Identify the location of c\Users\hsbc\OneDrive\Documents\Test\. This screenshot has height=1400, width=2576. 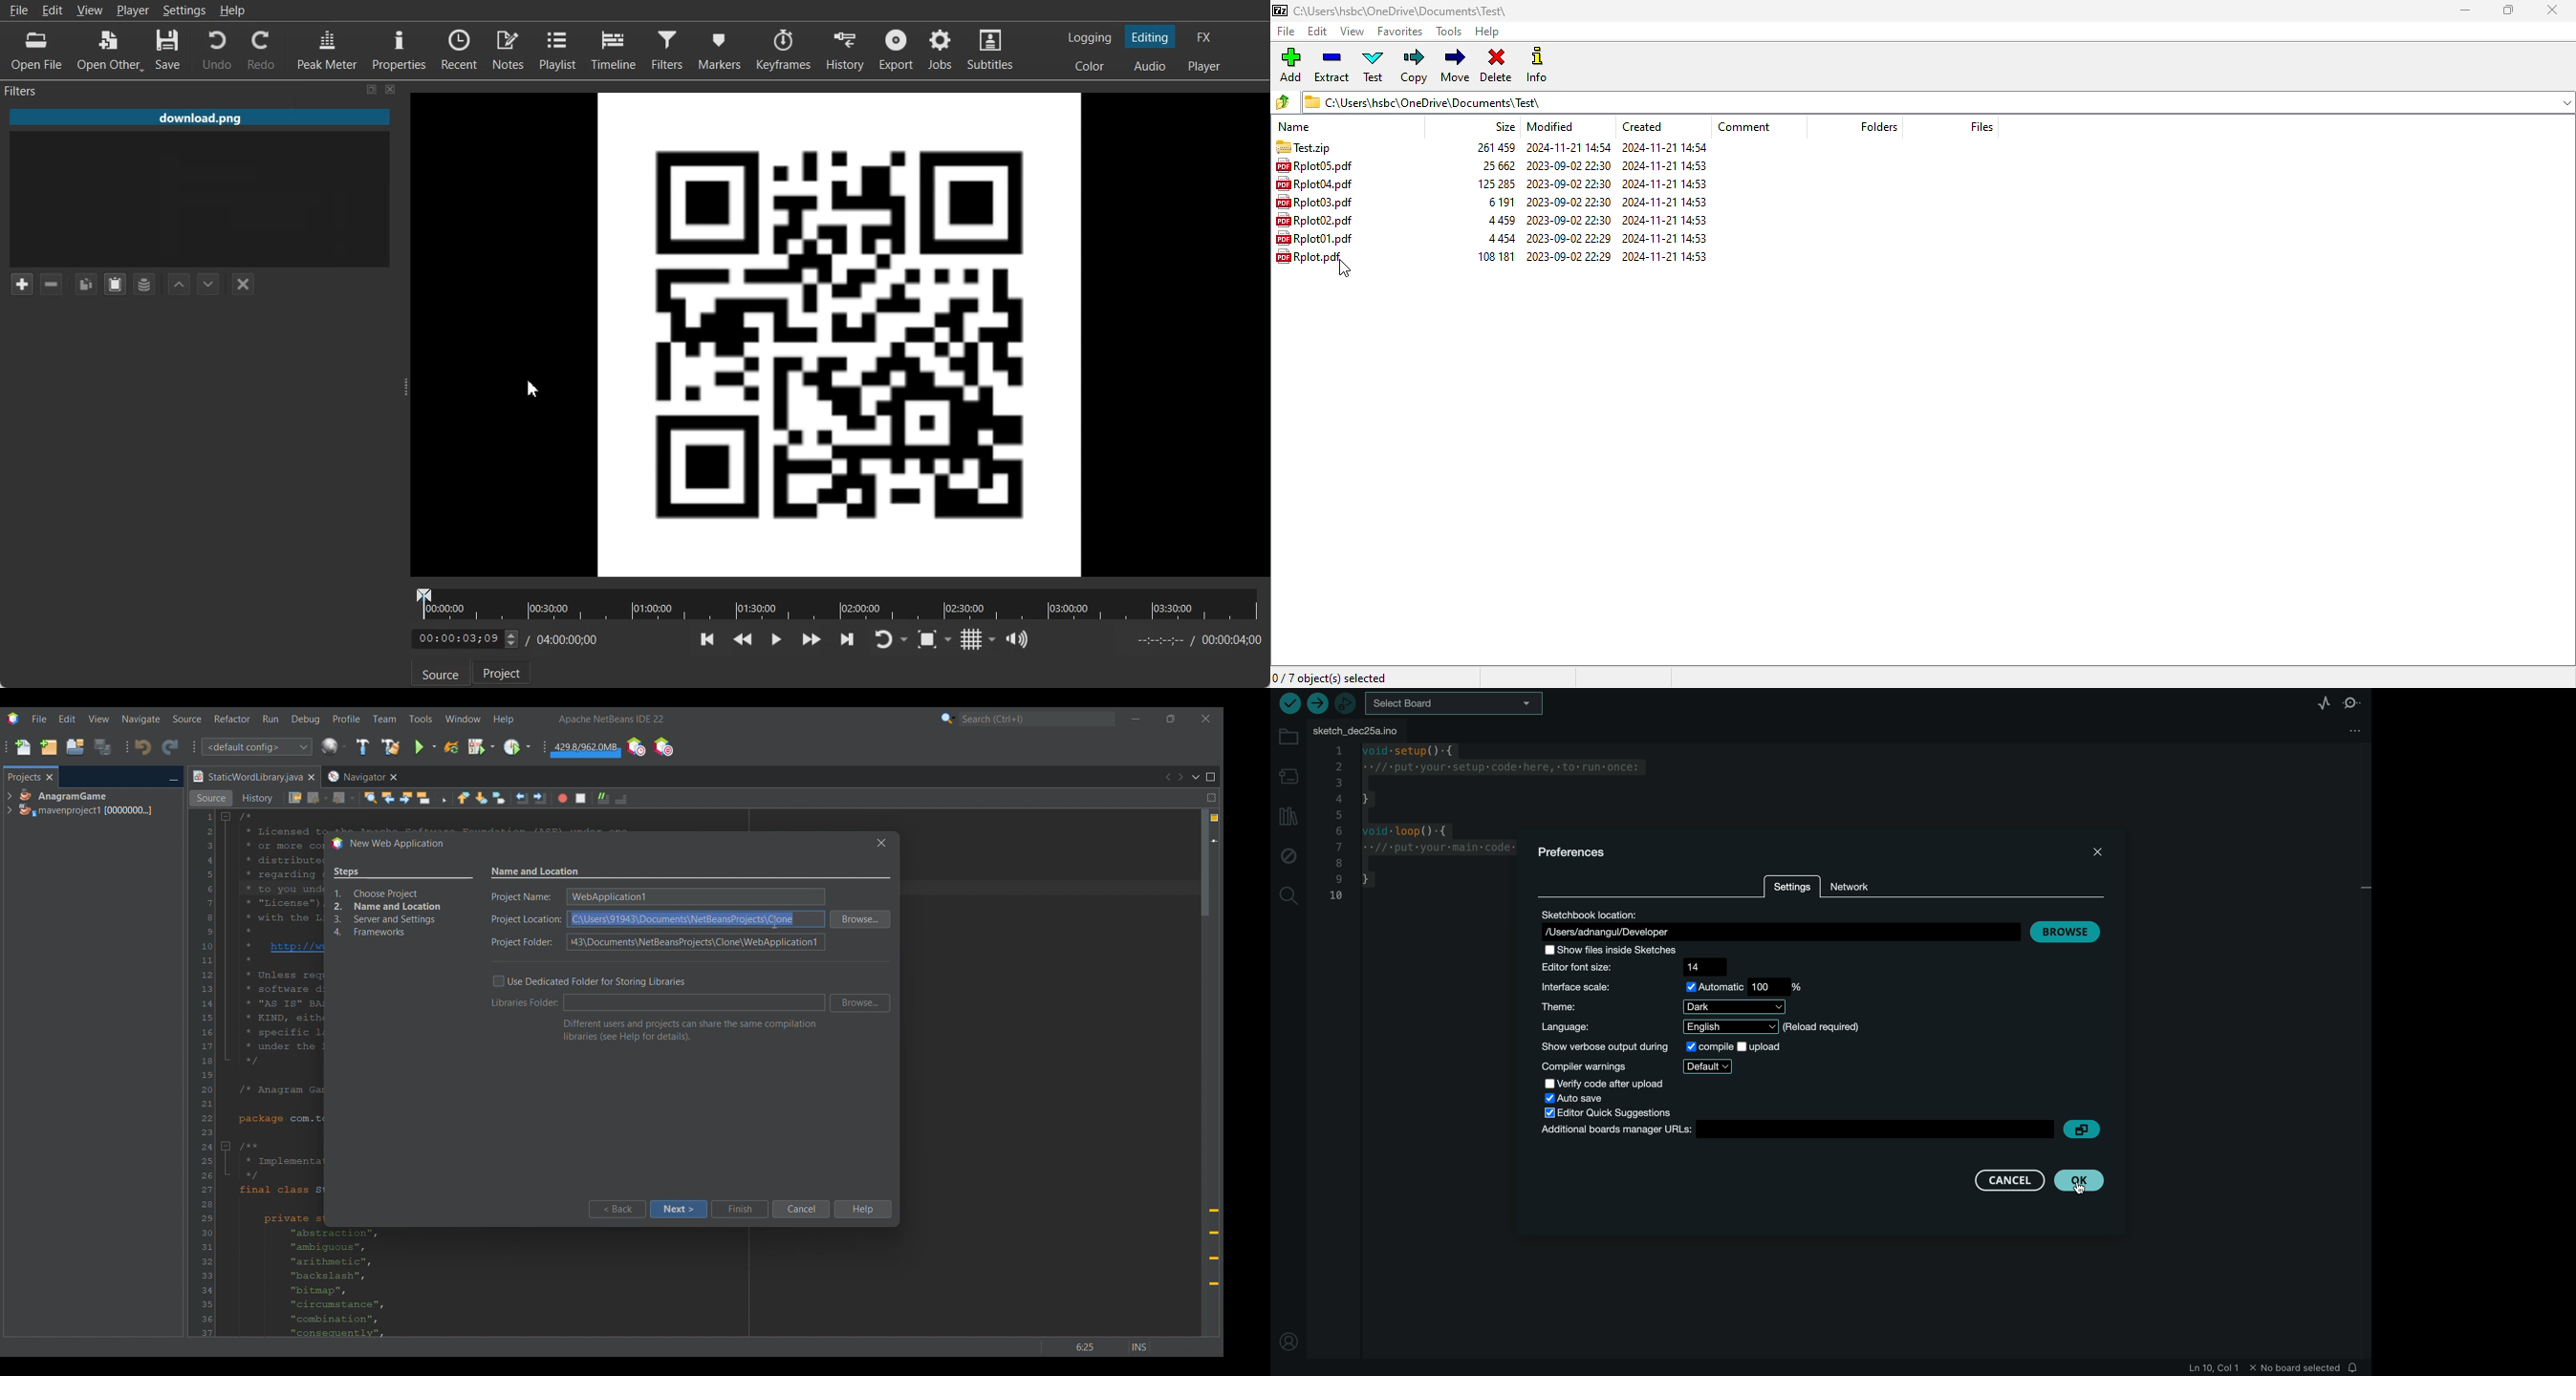
(1404, 11).